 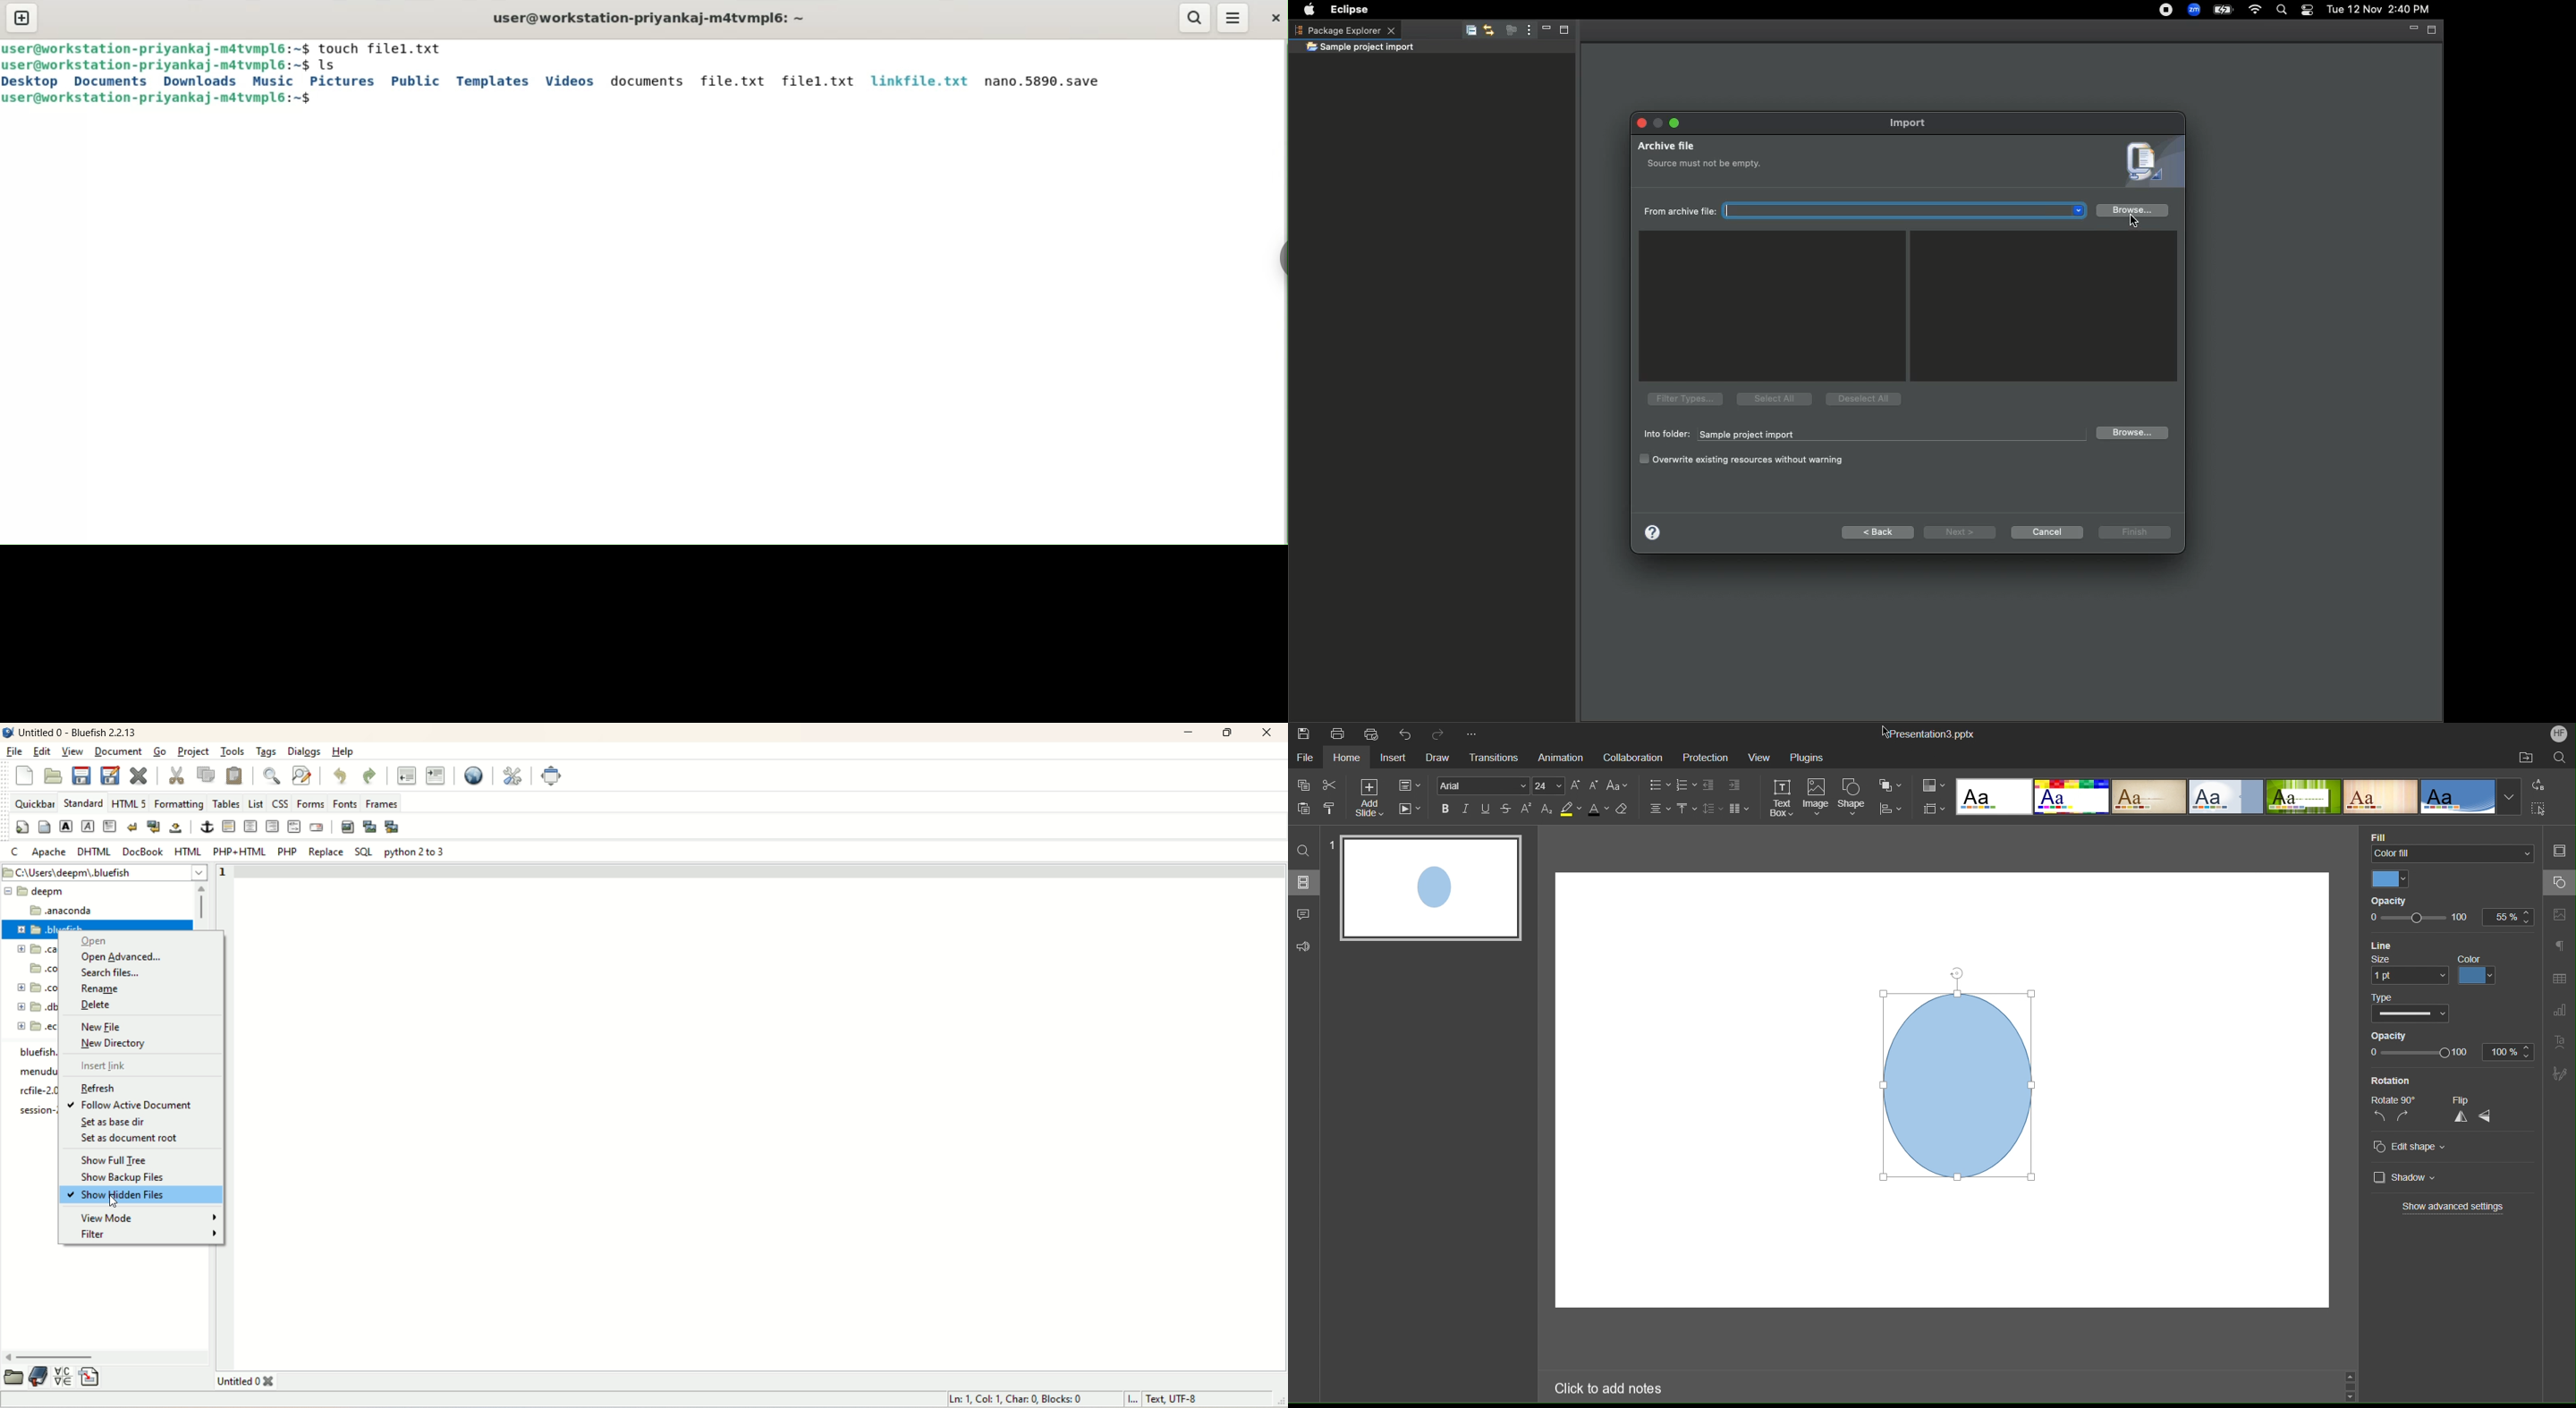 I want to click on Icon, so click(x=2149, y=164).